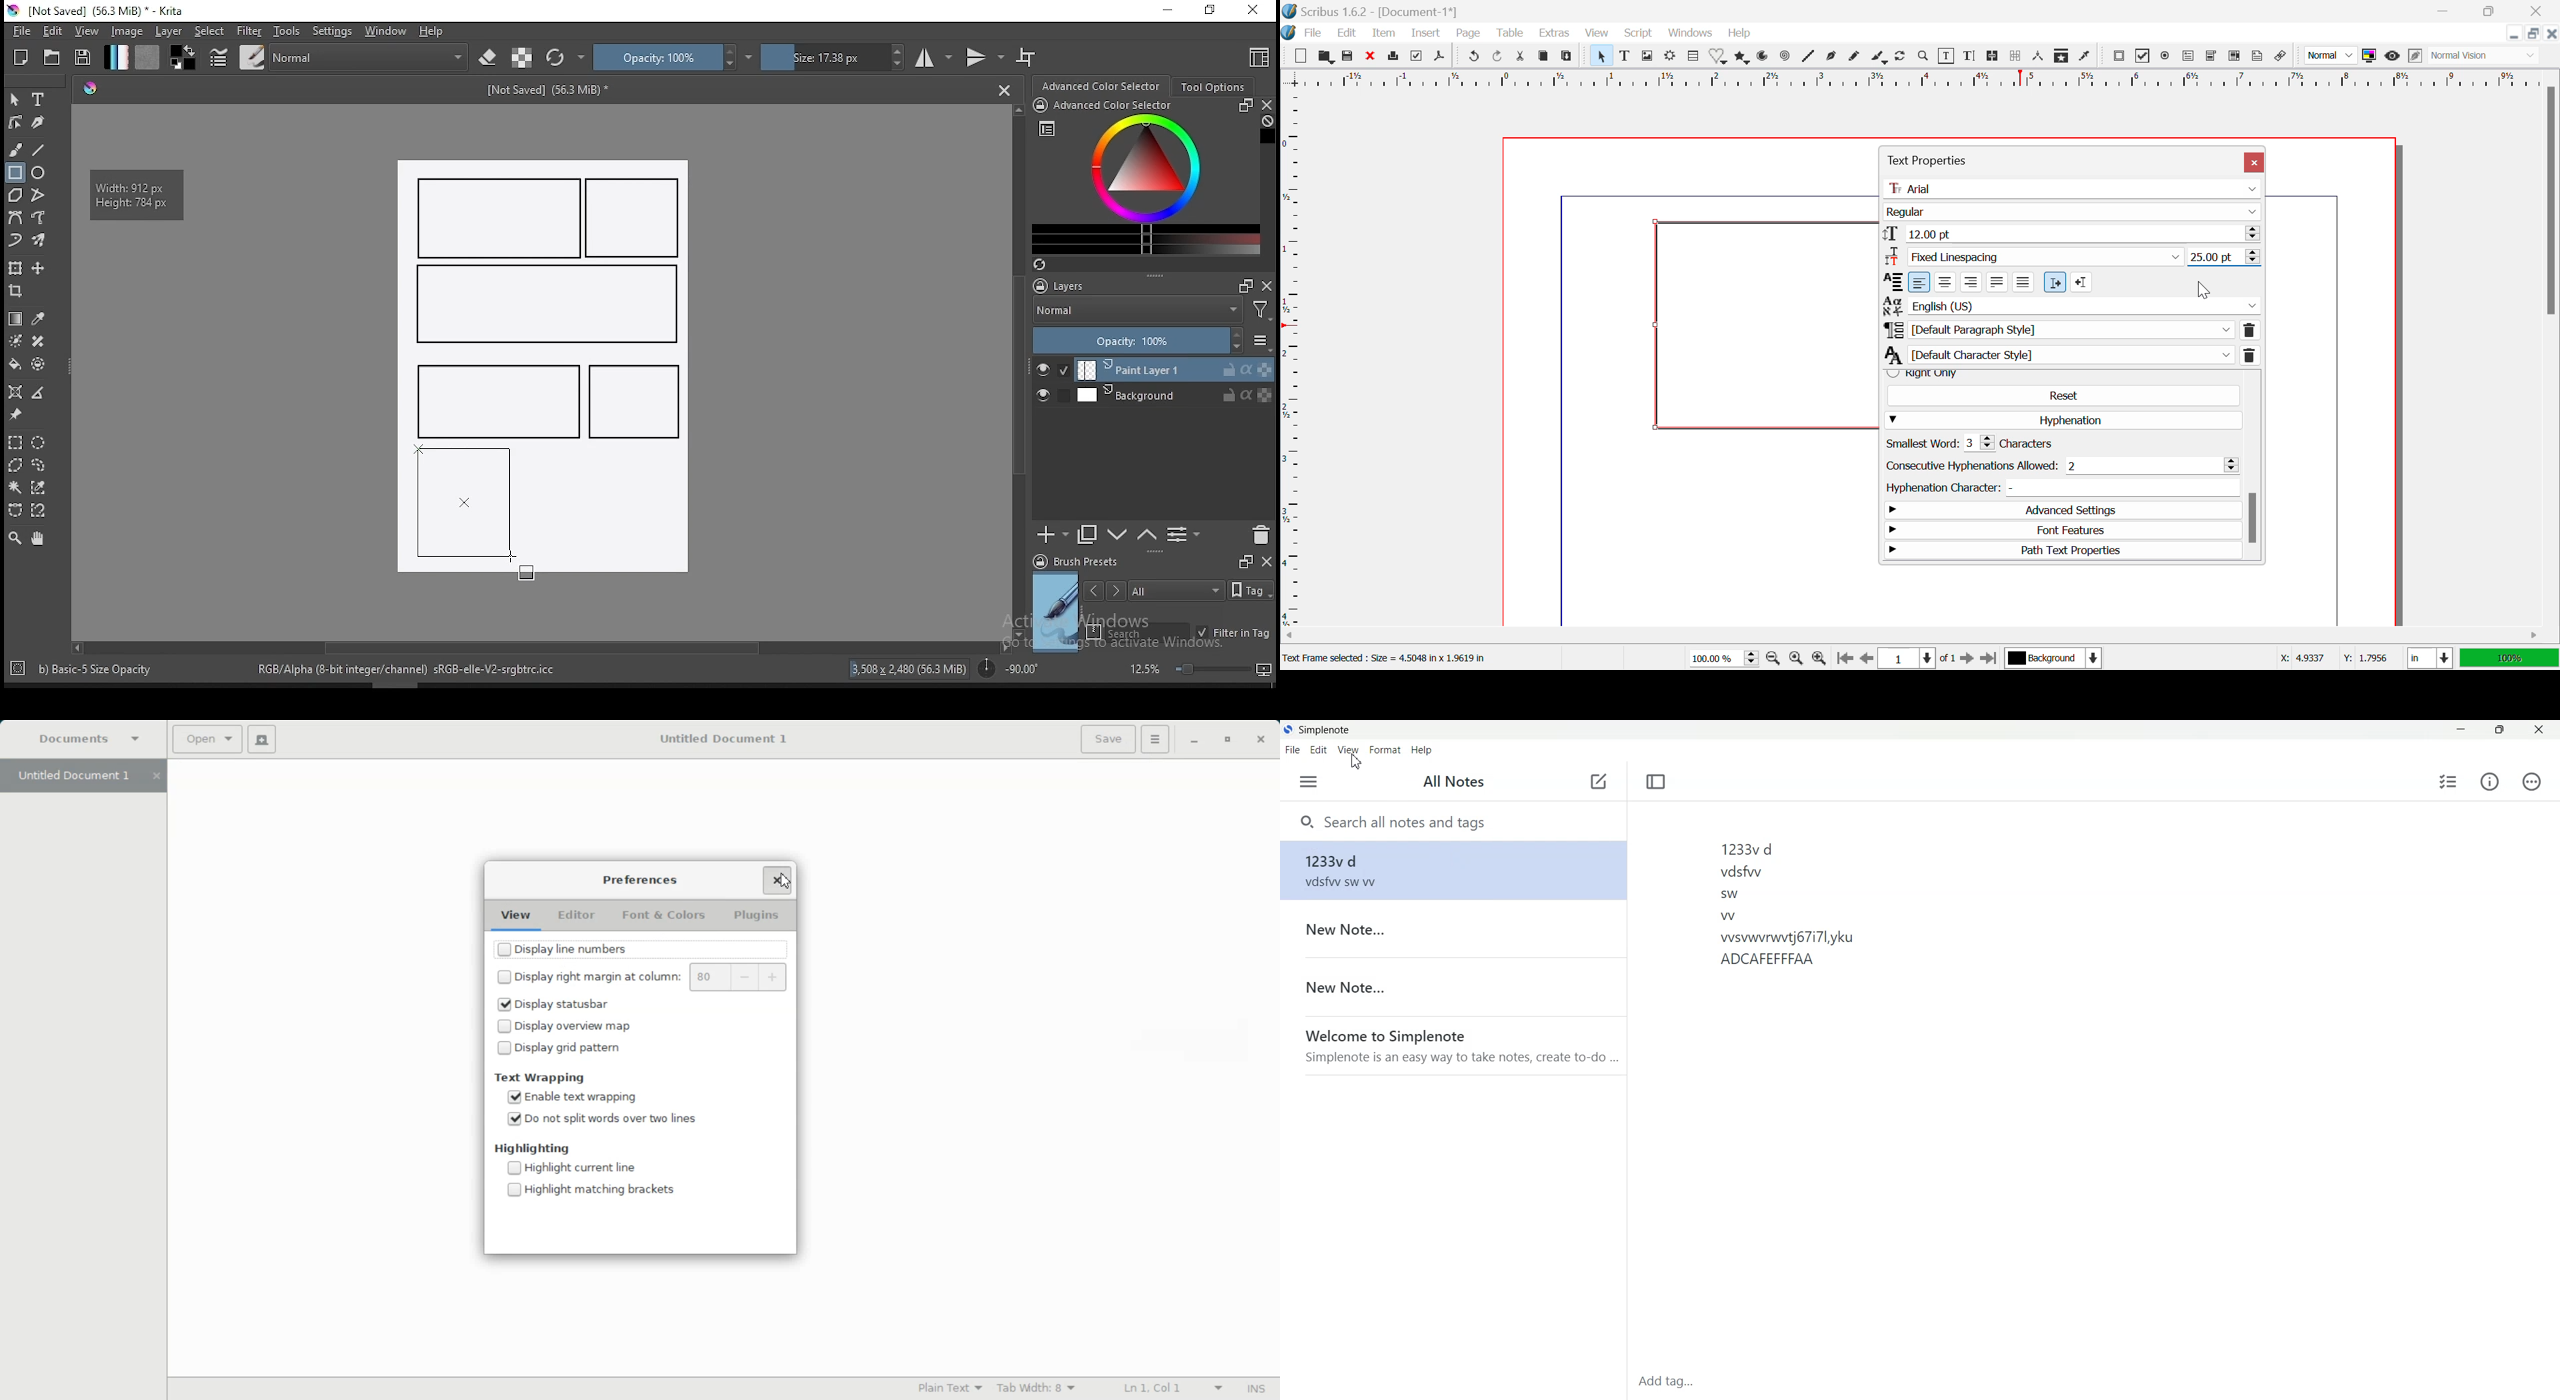 The image size is (2576, 1400). I want to click on , so click(985, 55).